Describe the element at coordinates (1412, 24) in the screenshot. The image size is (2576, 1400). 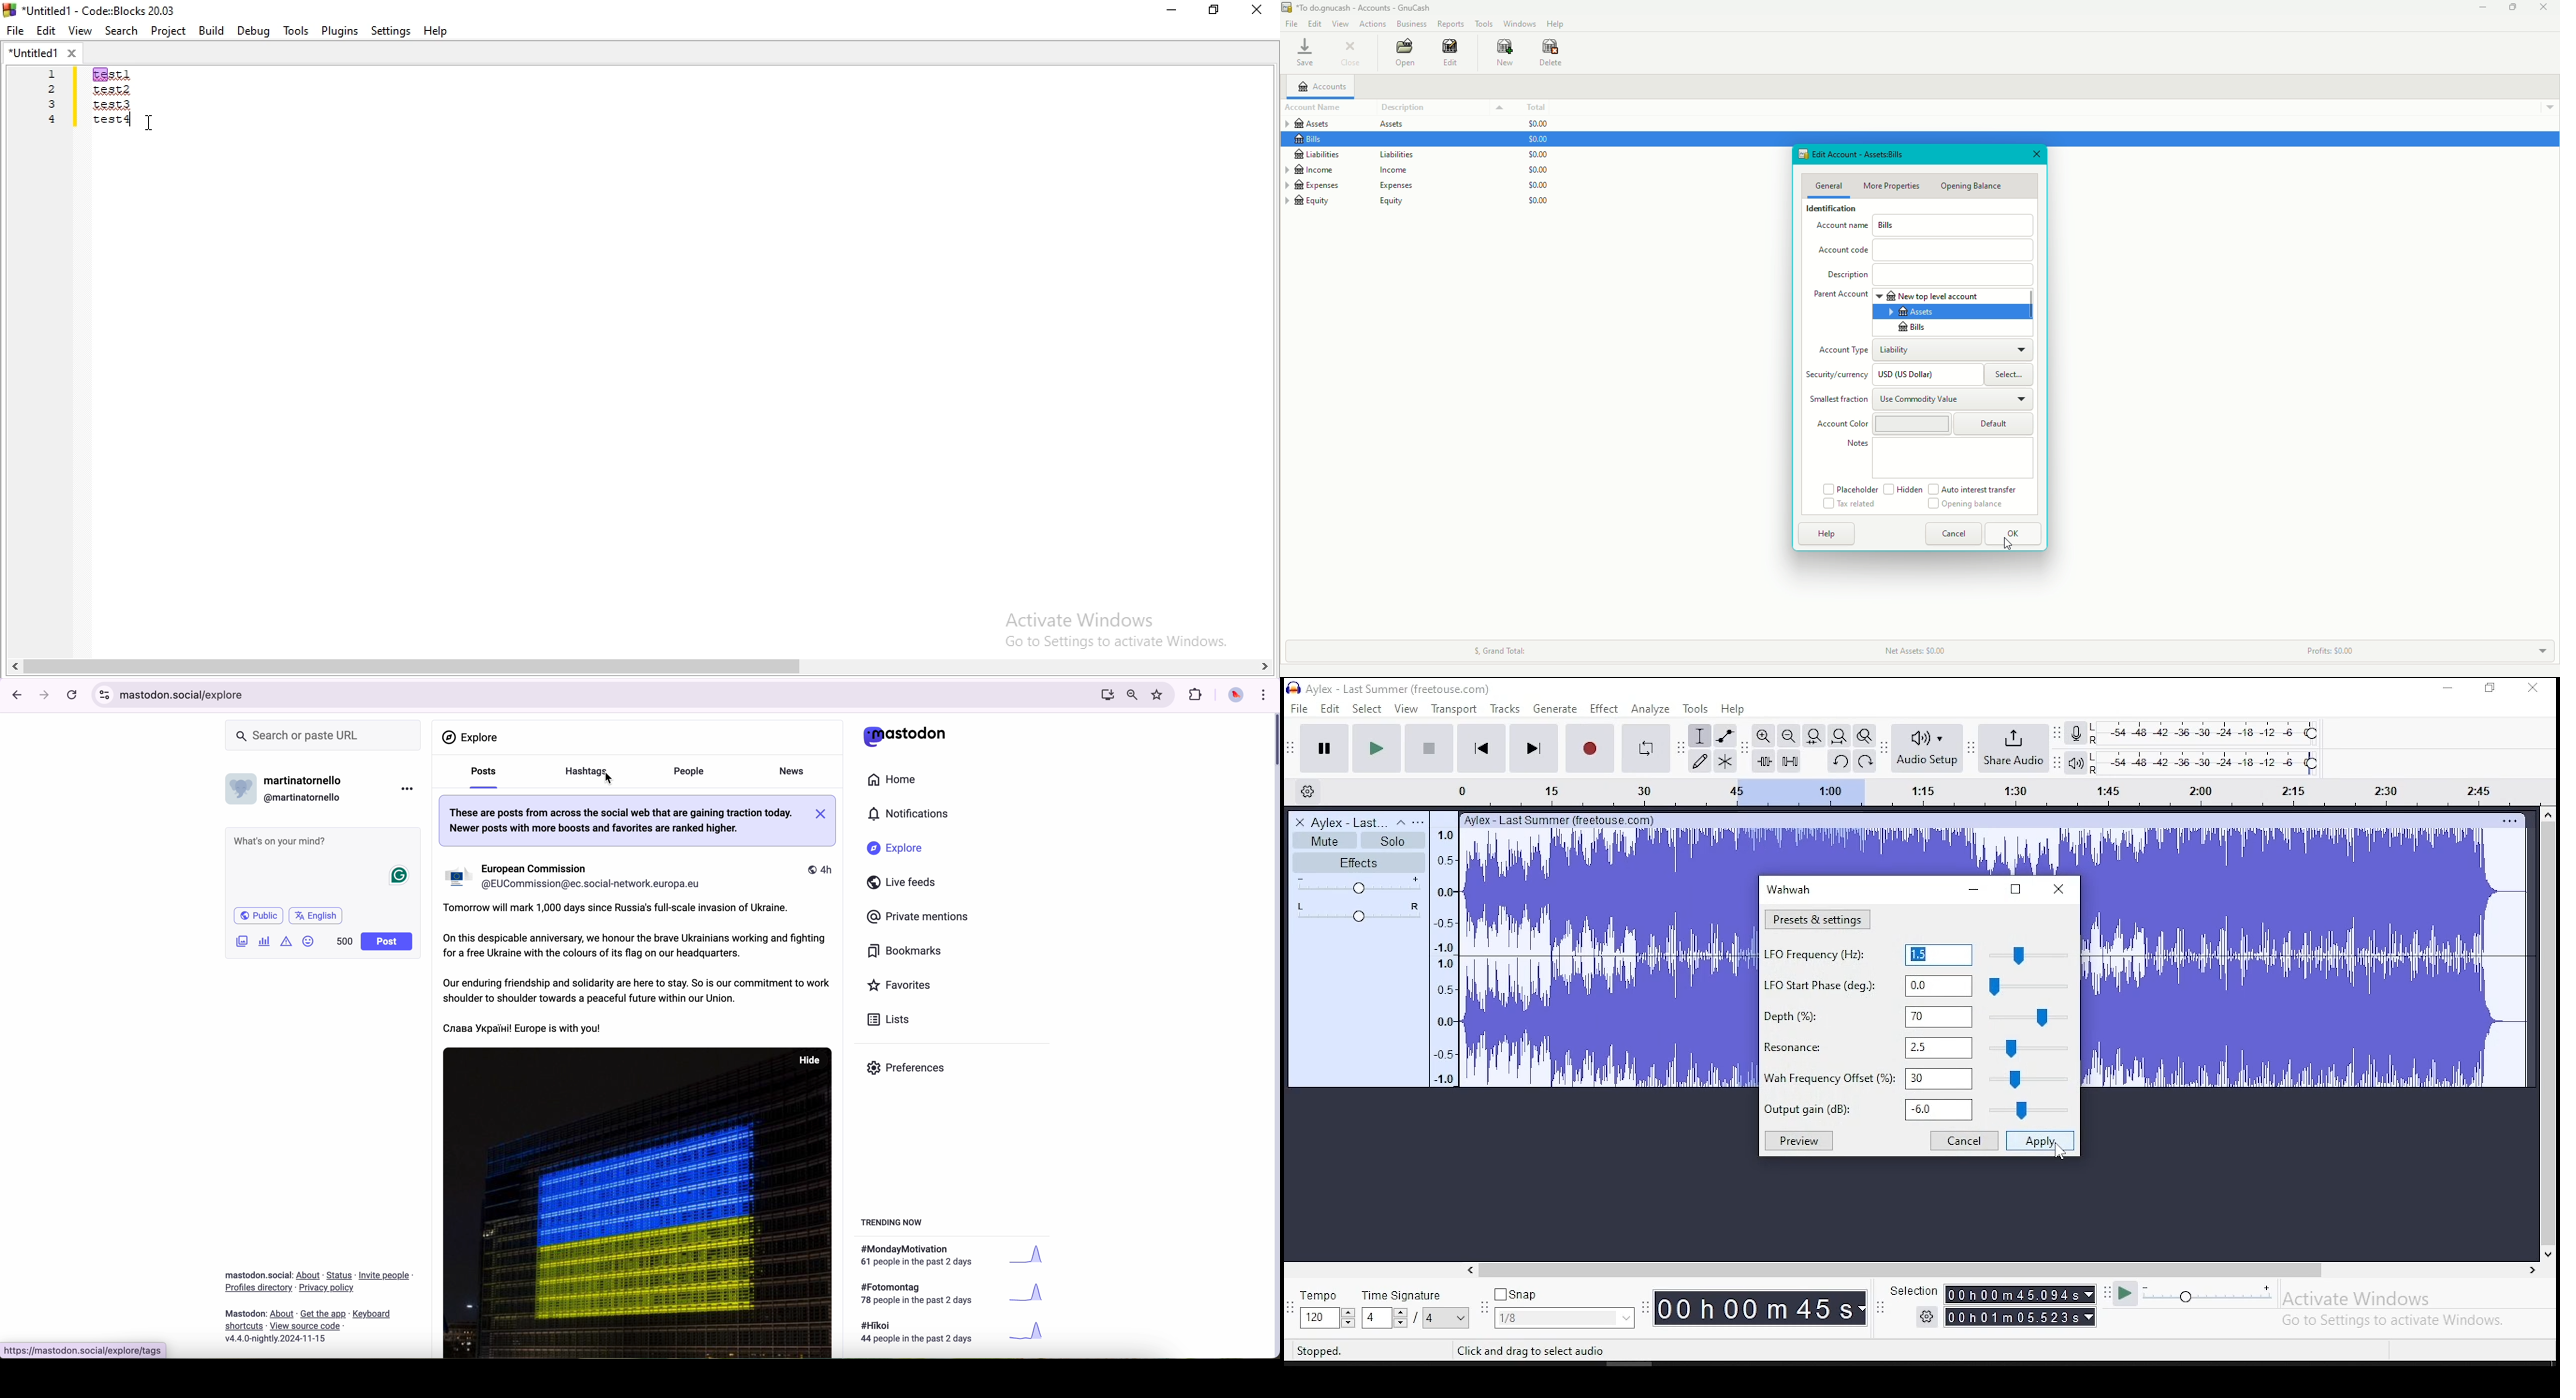
I see `Business` at that location.